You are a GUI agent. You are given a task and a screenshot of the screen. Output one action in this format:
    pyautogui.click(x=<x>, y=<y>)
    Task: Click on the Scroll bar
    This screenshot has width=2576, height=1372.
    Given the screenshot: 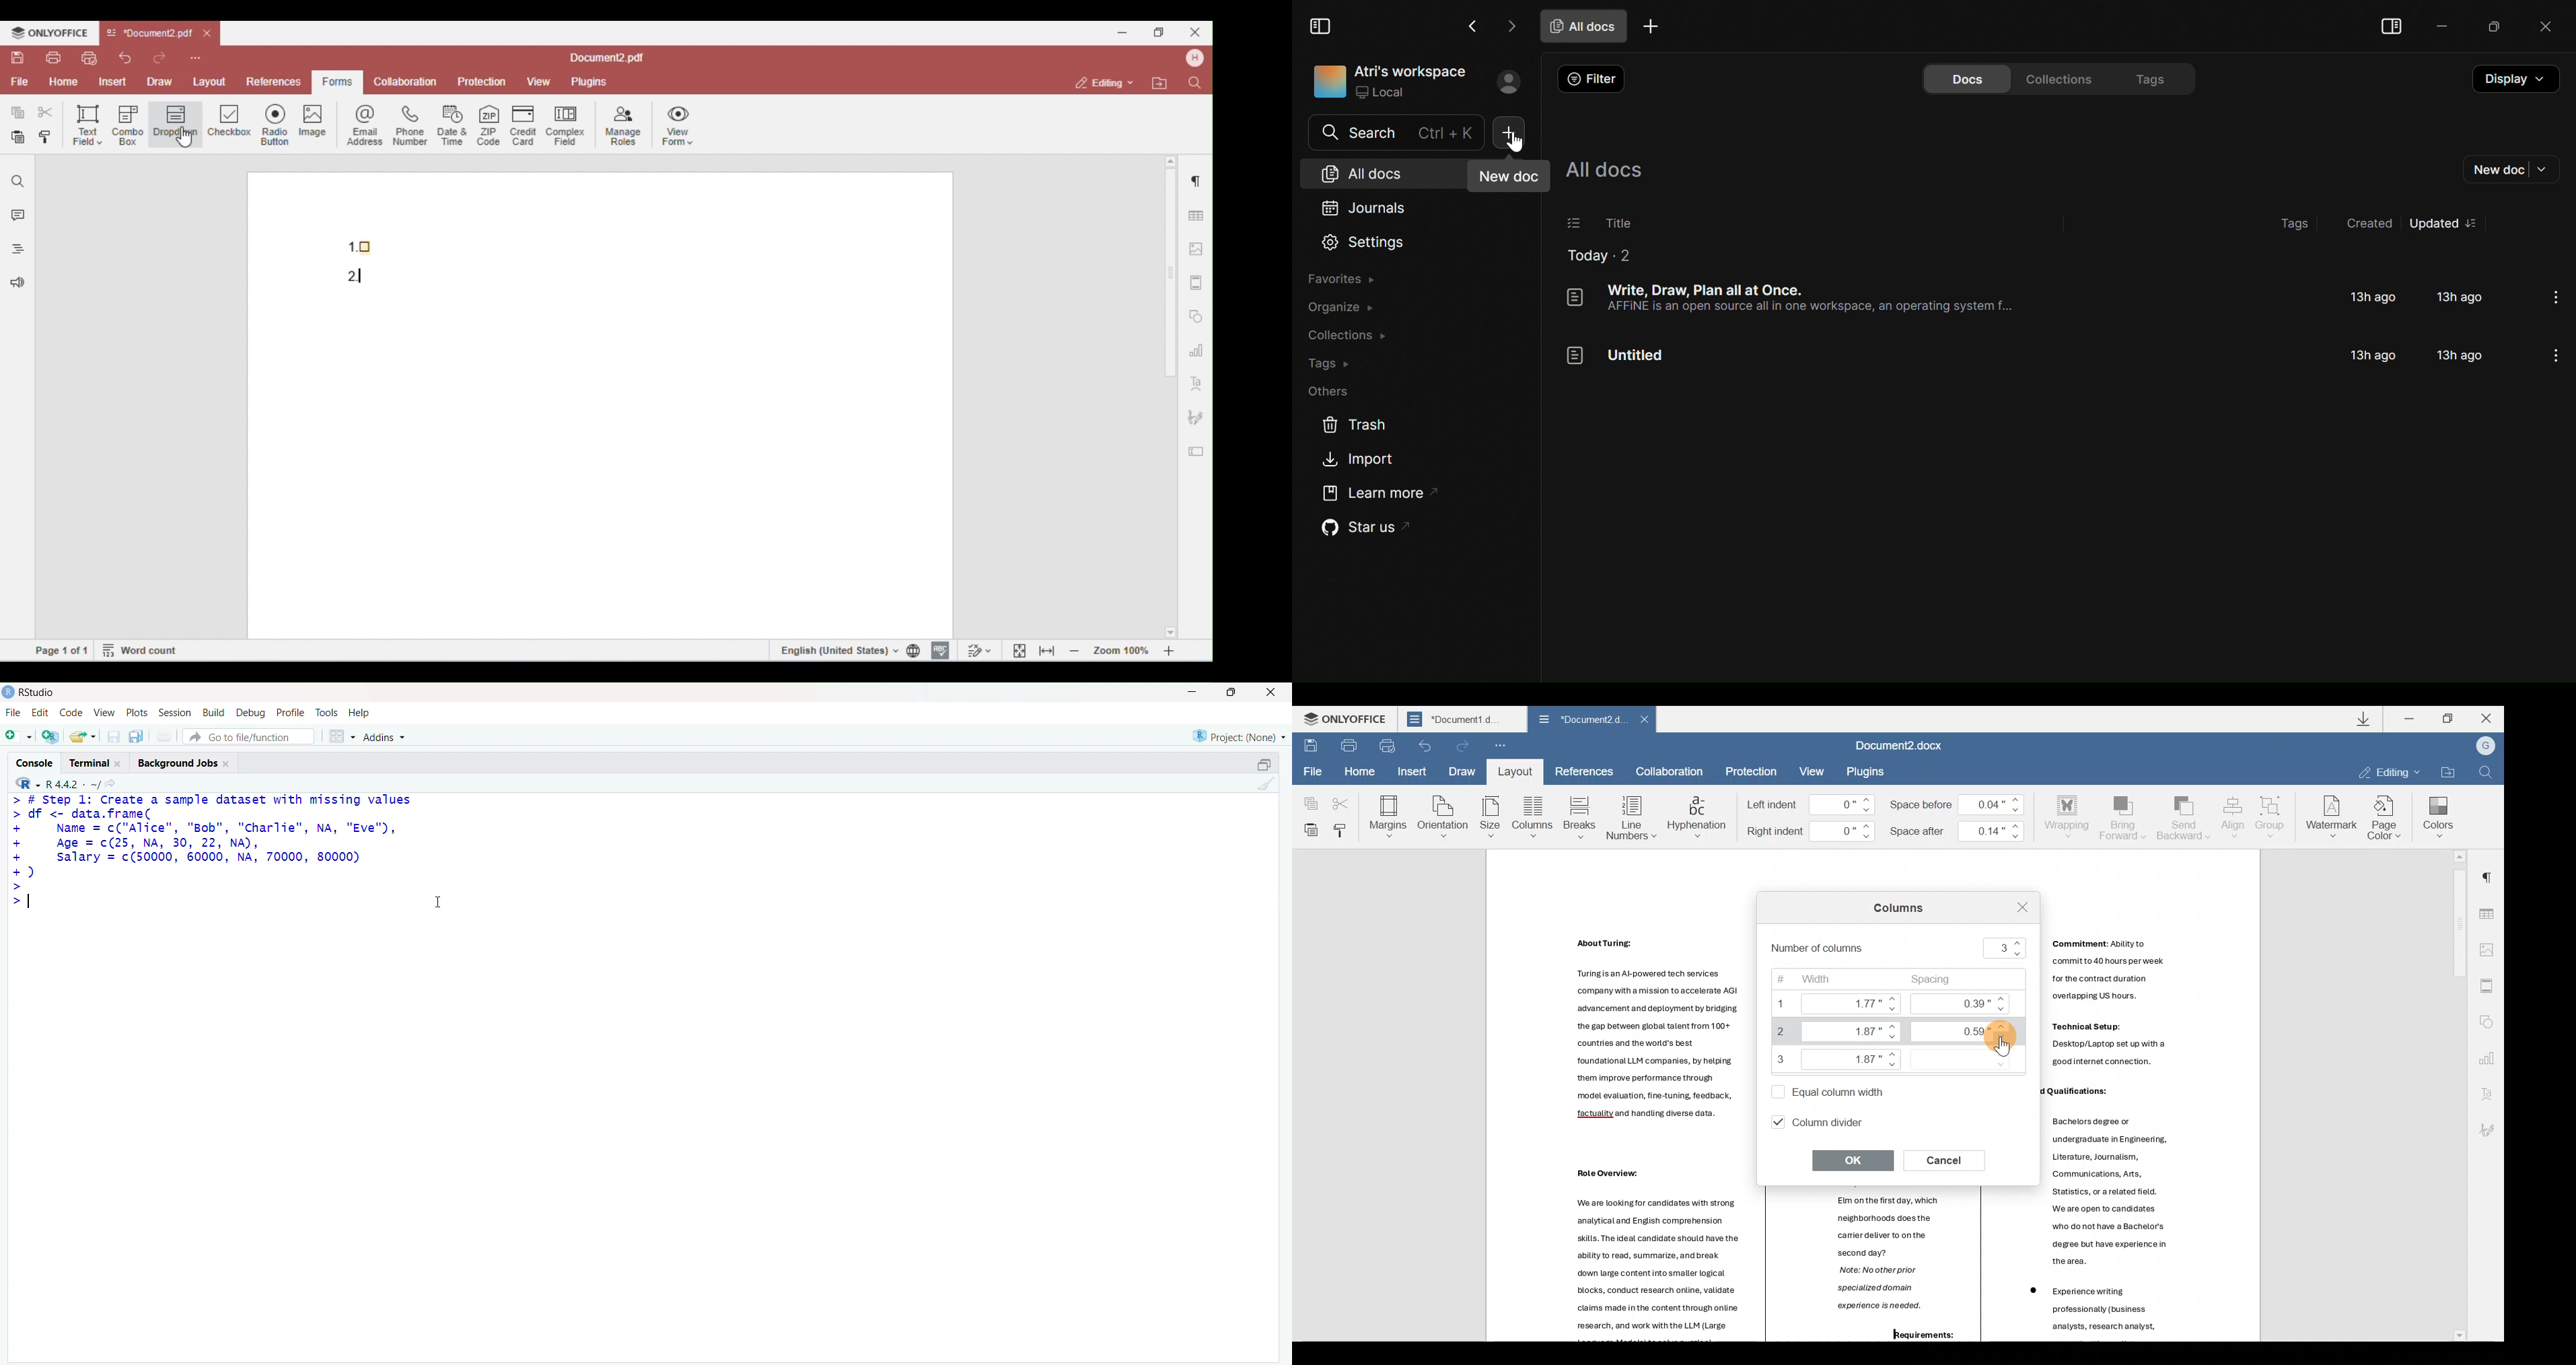 What is the action you would take?
    pyautogui.click(x=2455, y=1095)
    